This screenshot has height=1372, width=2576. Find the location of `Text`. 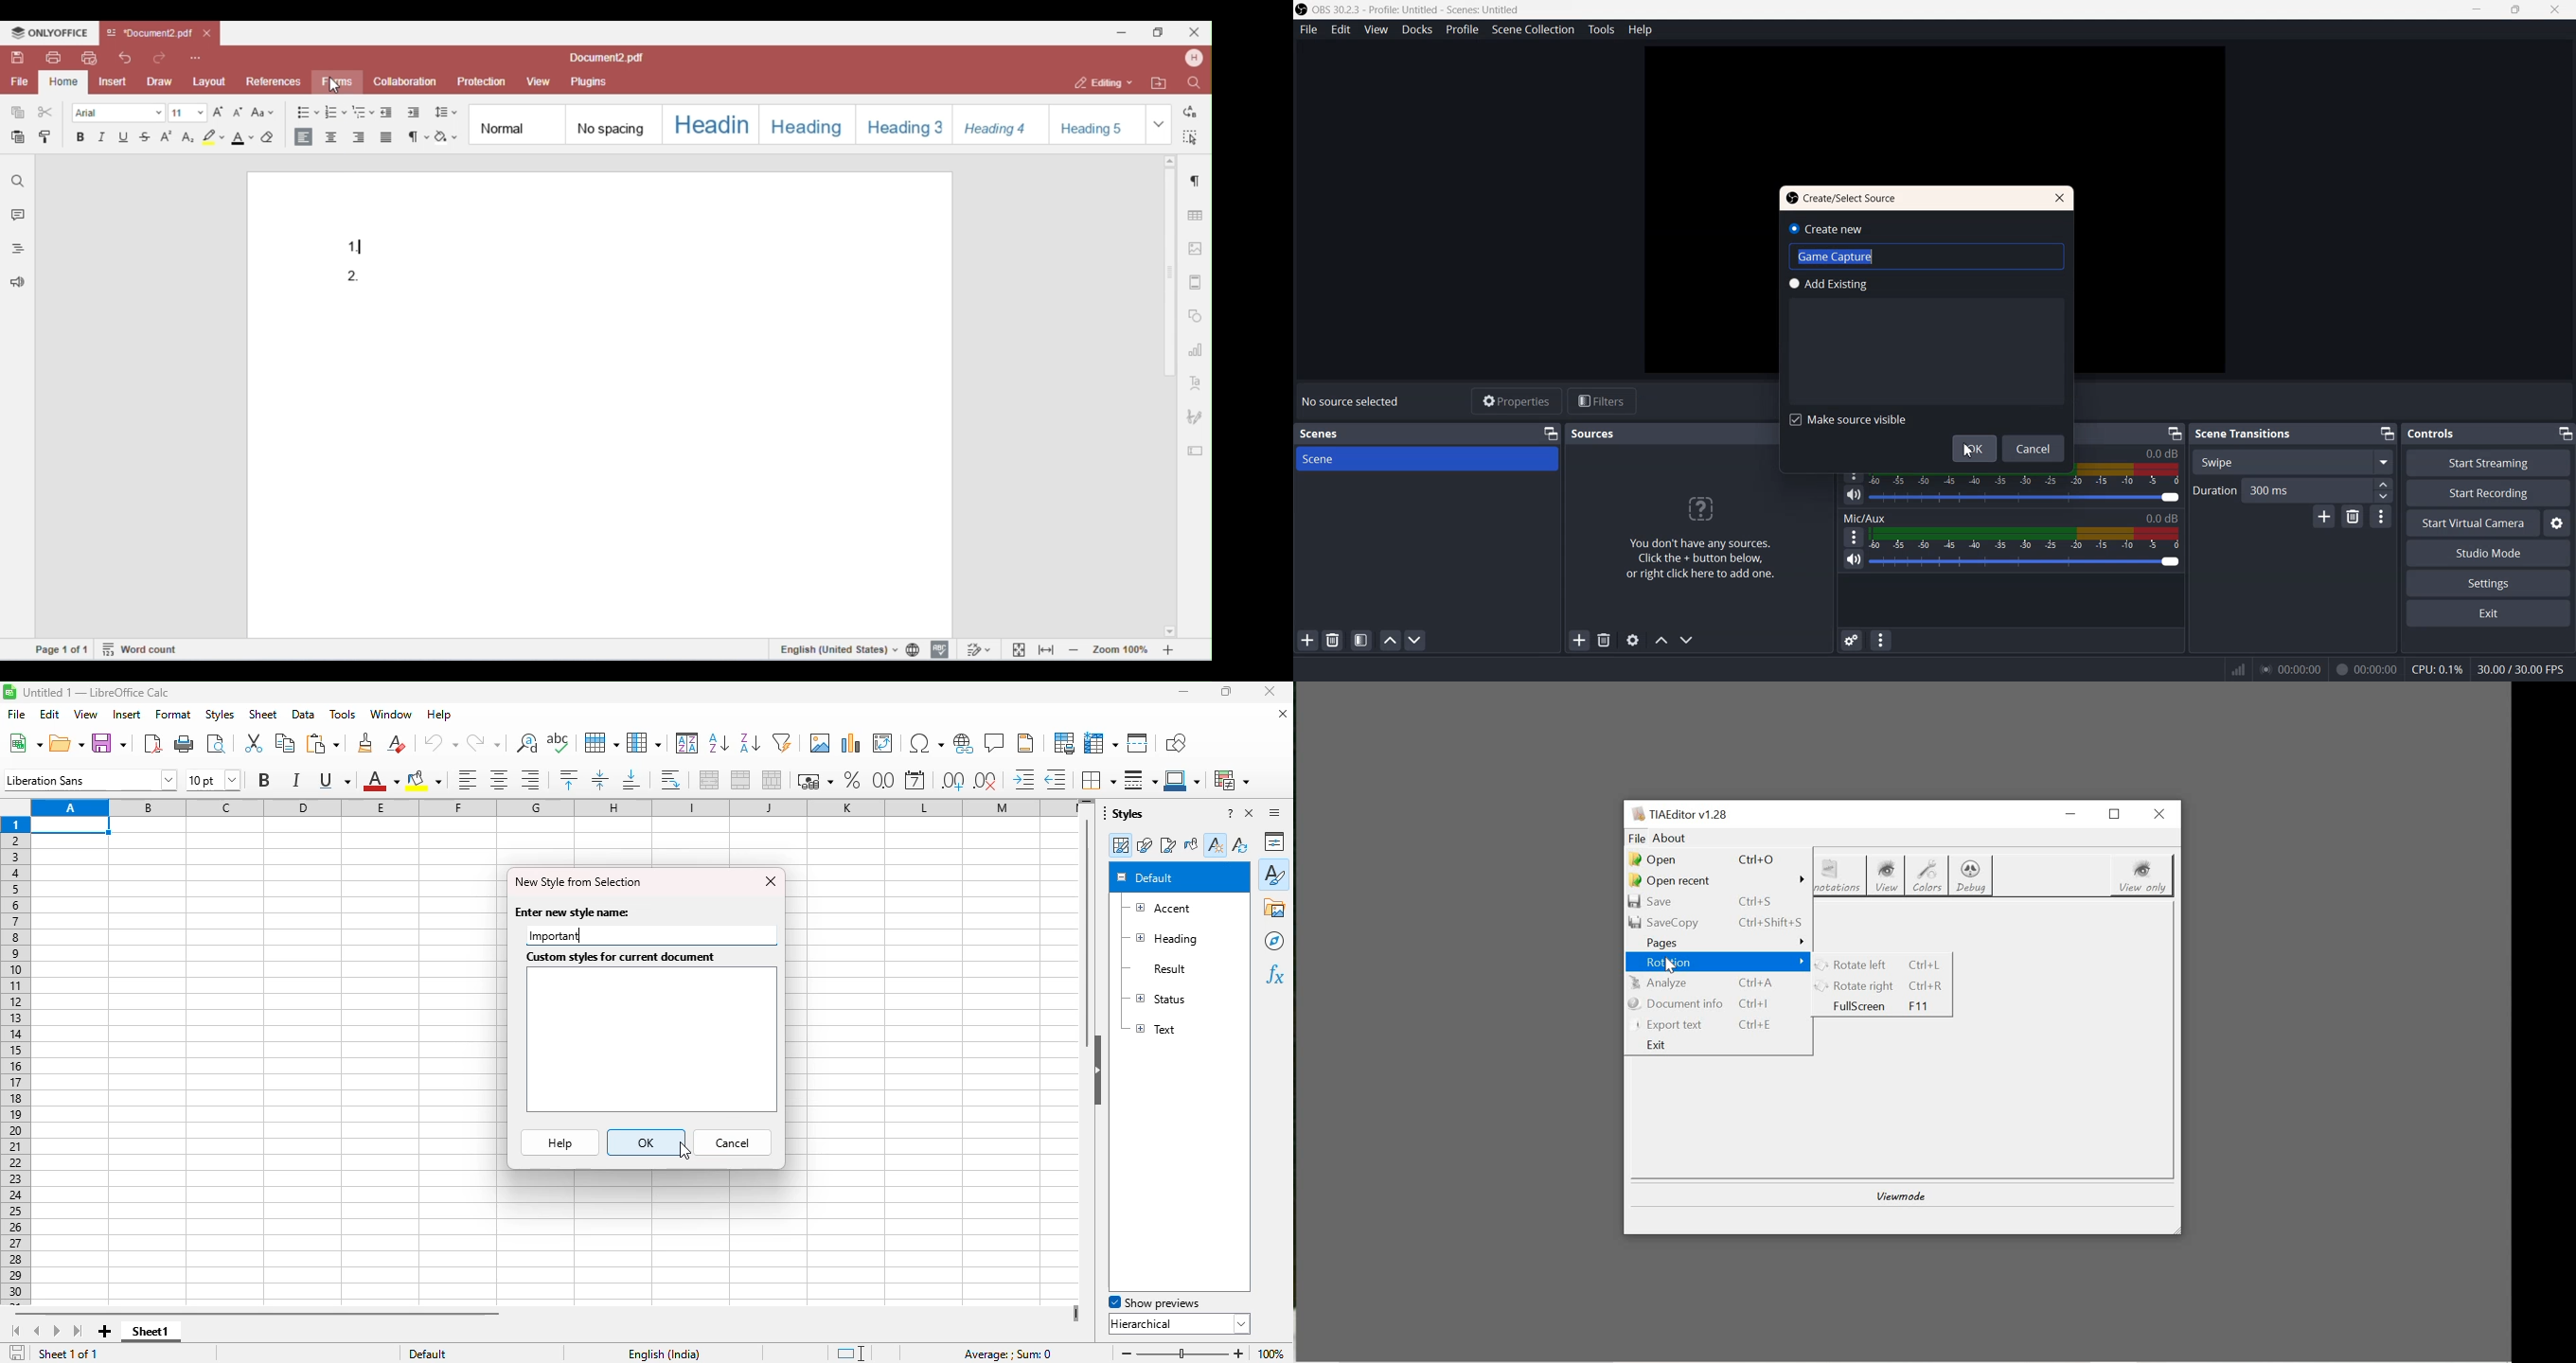

Text is located at coordinates (1926, 256).